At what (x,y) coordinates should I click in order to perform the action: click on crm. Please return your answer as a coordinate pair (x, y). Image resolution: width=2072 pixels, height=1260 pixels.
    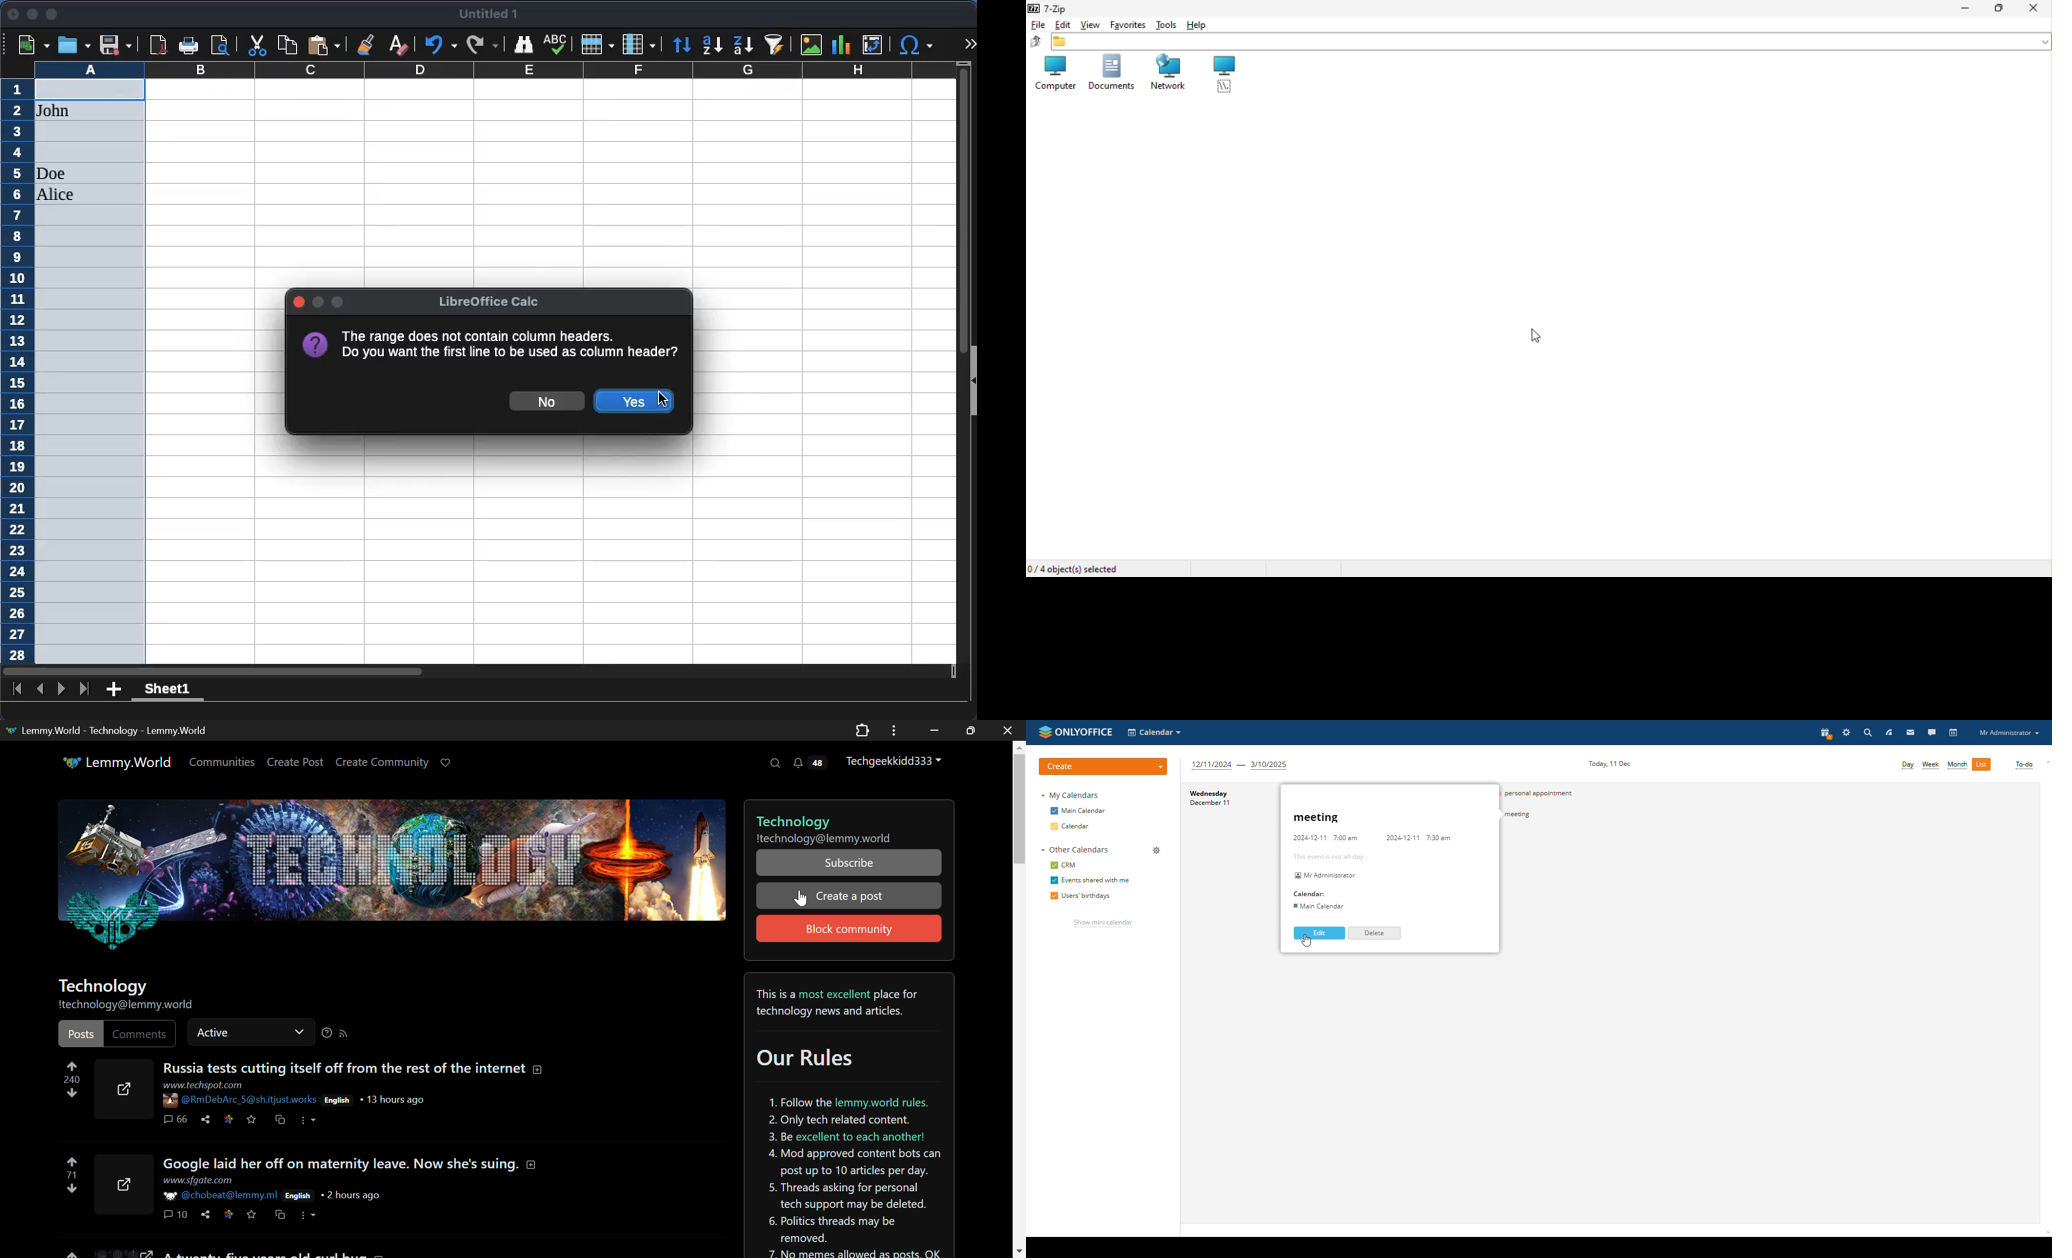
    Looking at the image, I should click on (1065, 865).